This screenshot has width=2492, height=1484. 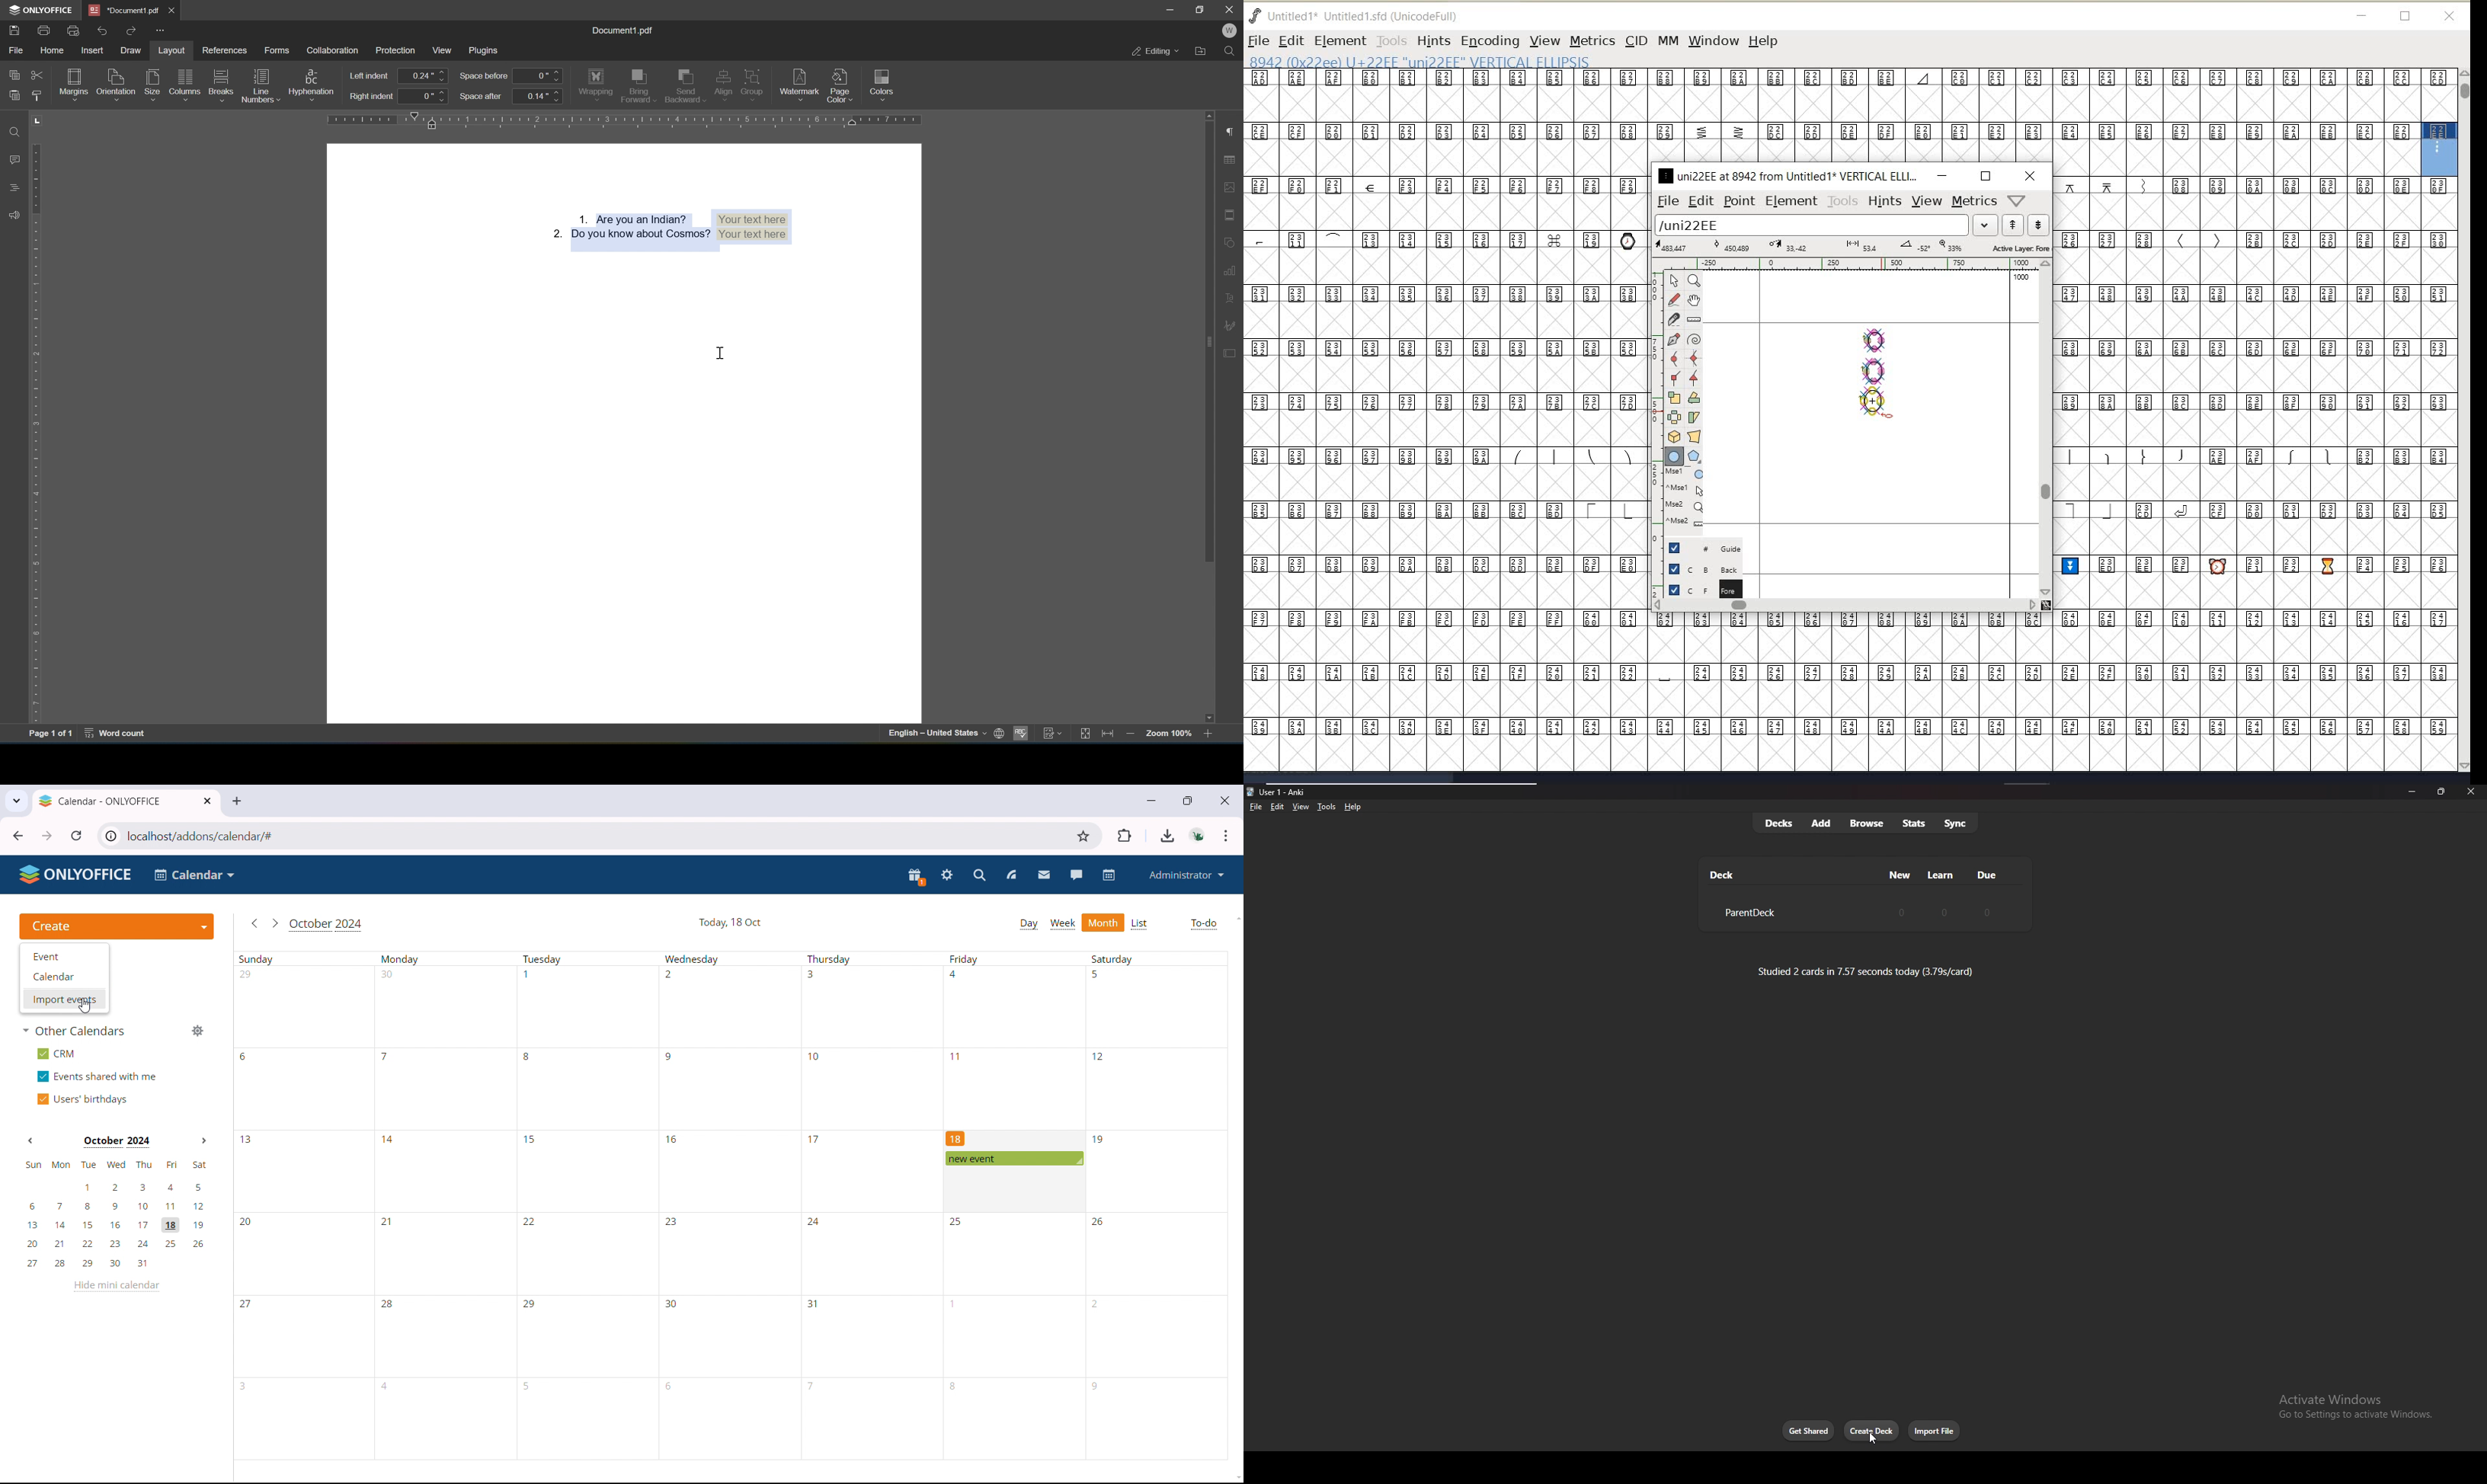 I want to click on paragraph settings, so click(x=1233, y=130).